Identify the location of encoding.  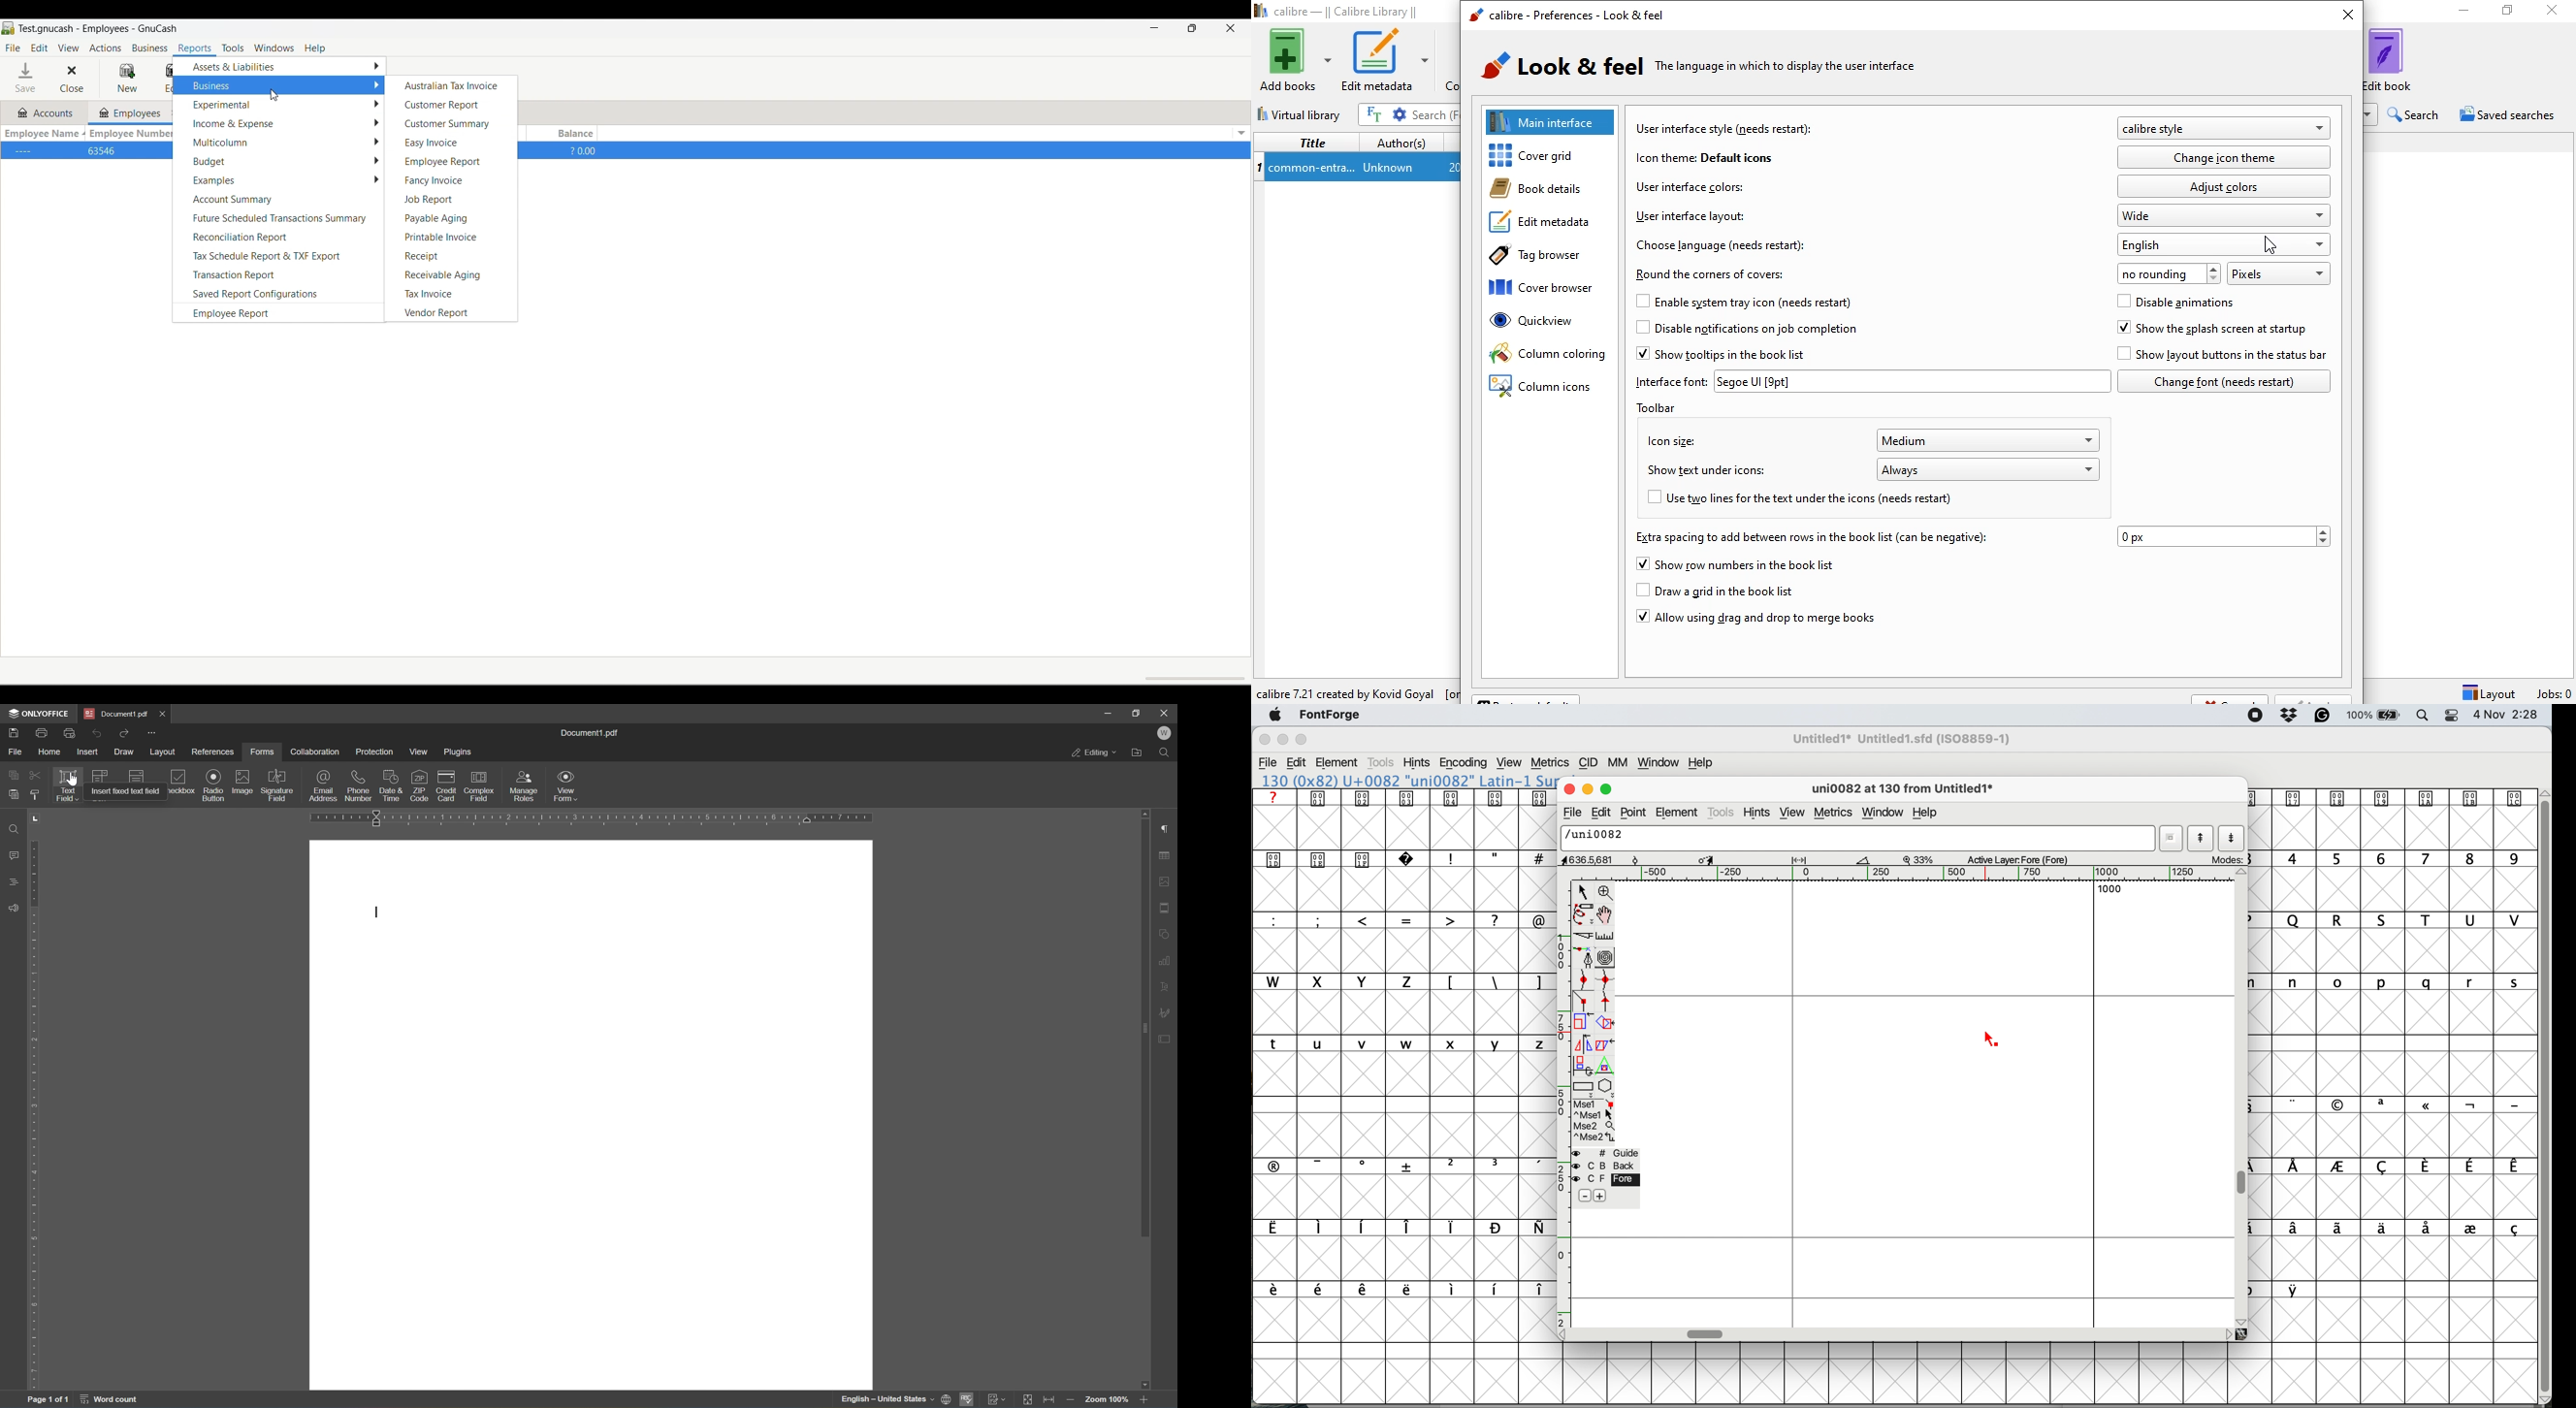
(1464, 763).